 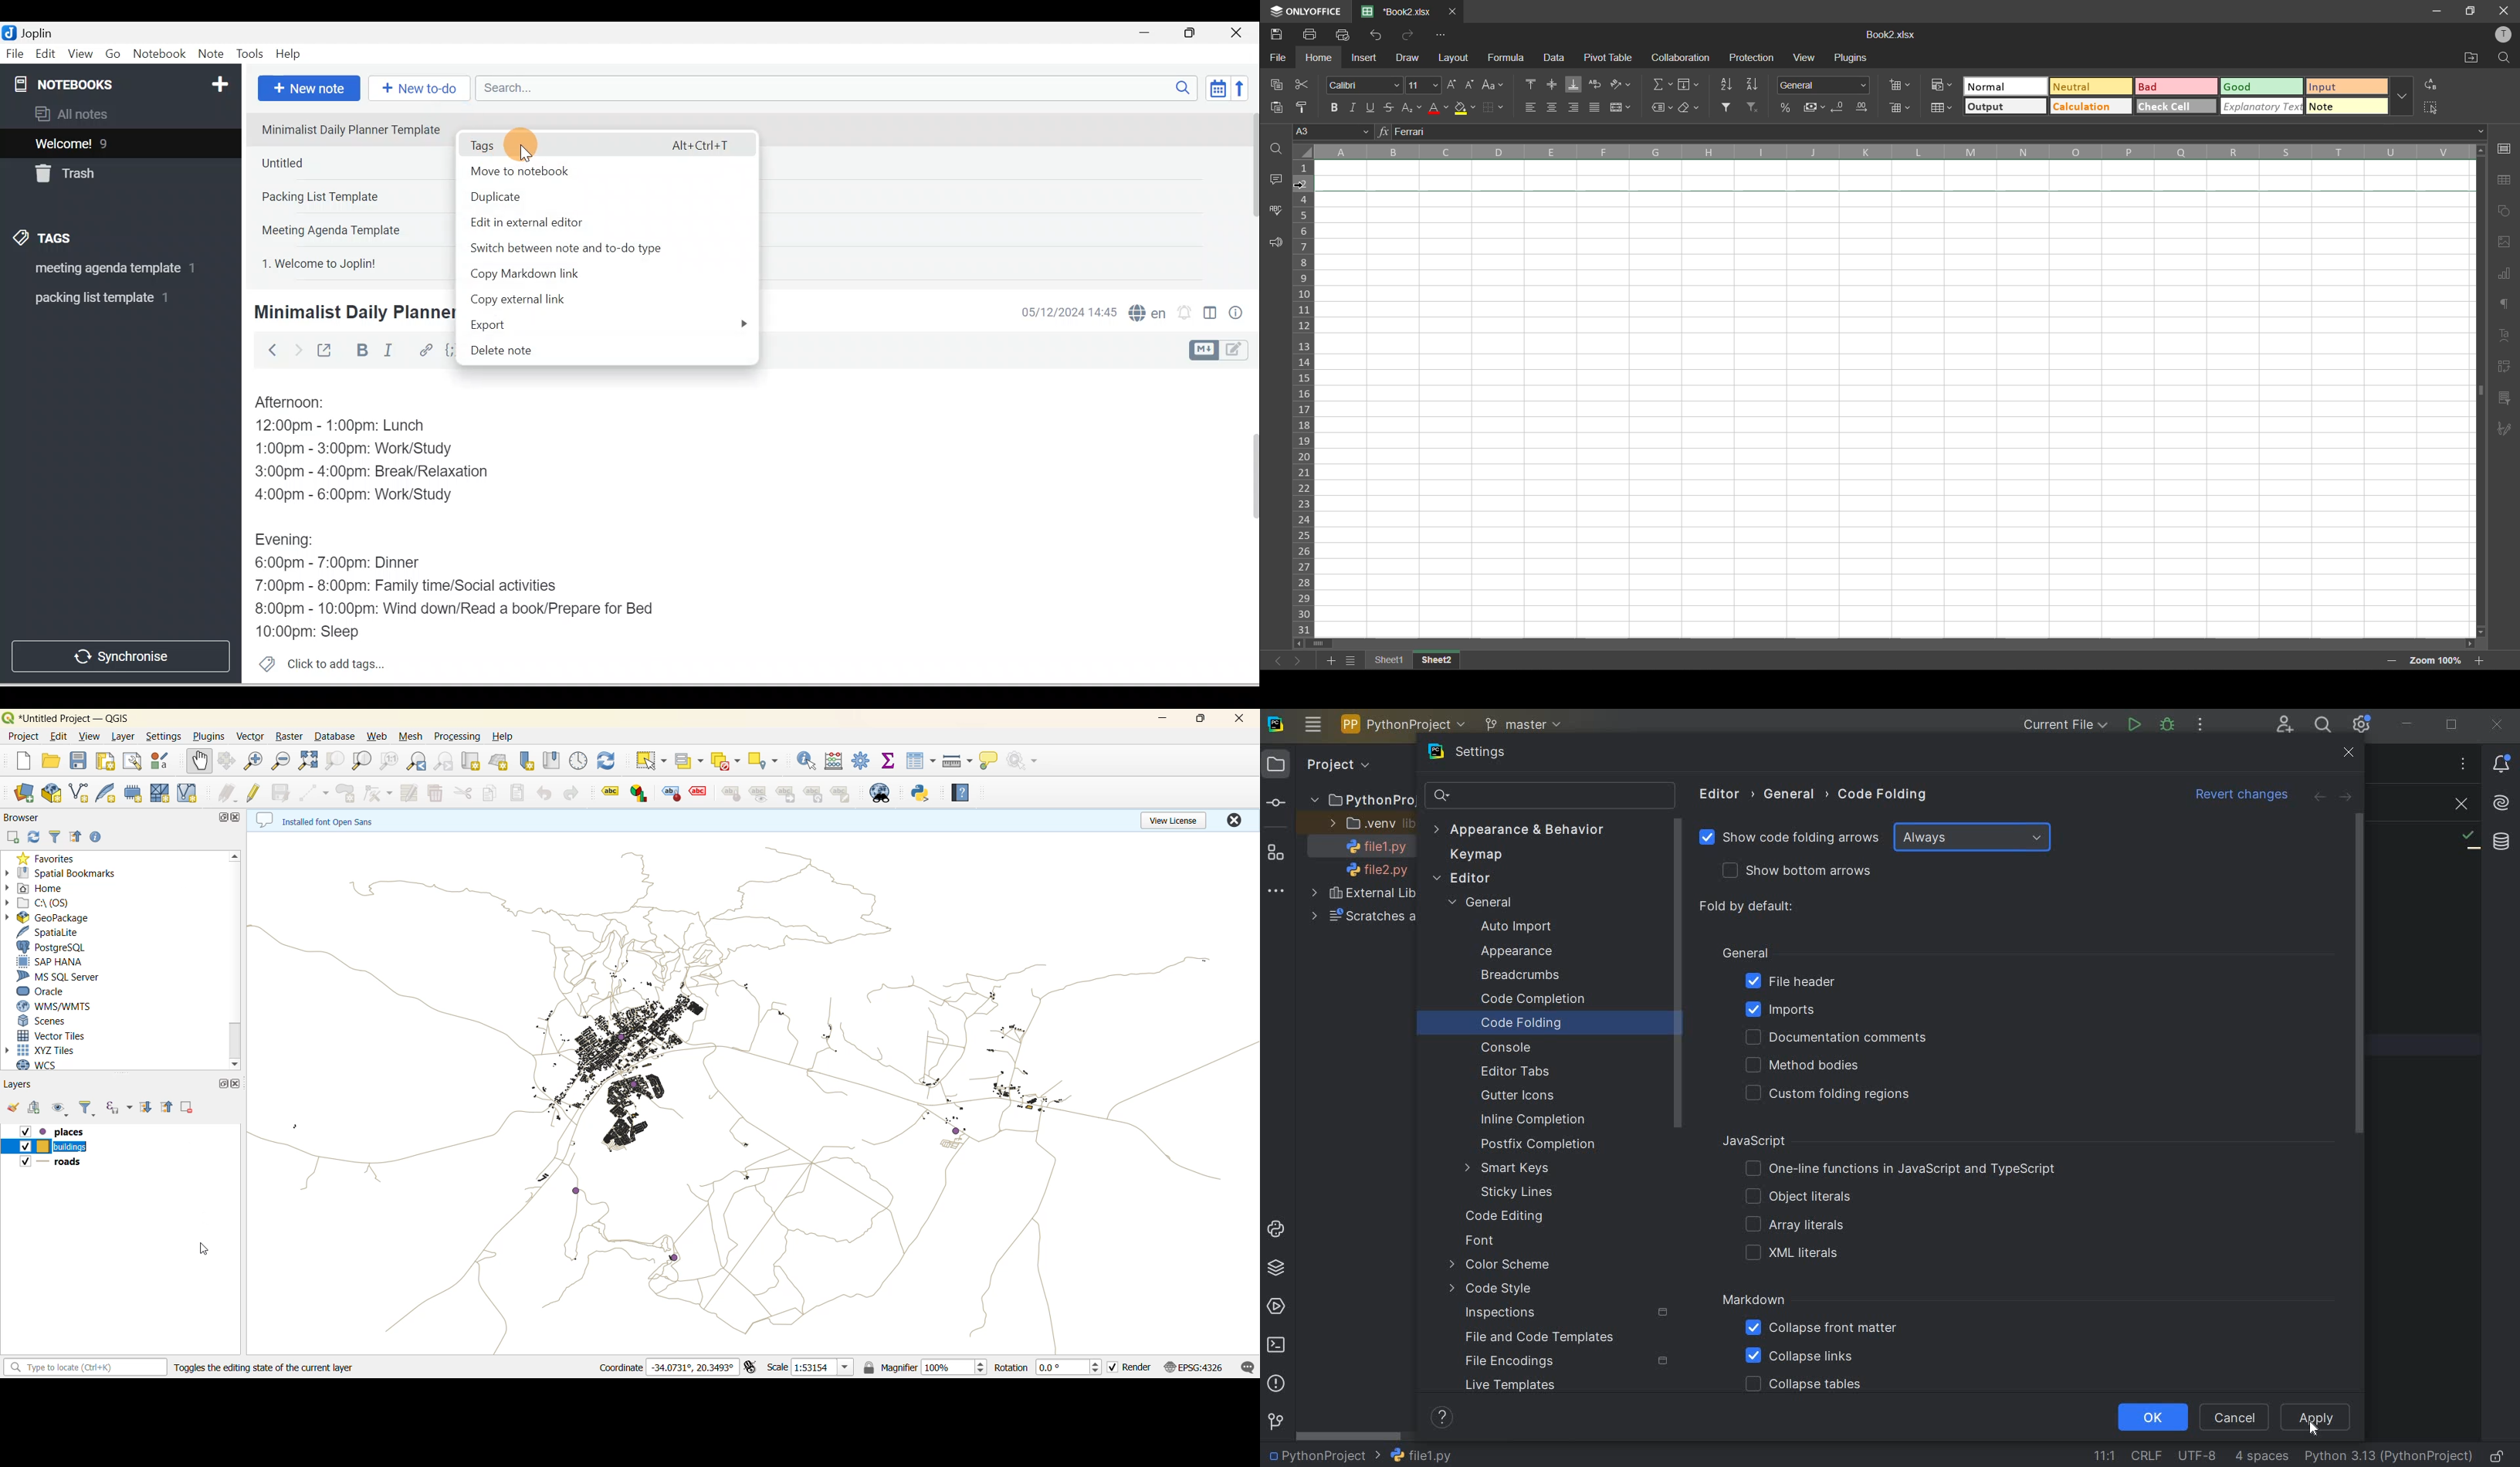 What do you see at coordinates (347, 163) in the screenshot?
I see `Note 2` at bounding box center [347, 163].